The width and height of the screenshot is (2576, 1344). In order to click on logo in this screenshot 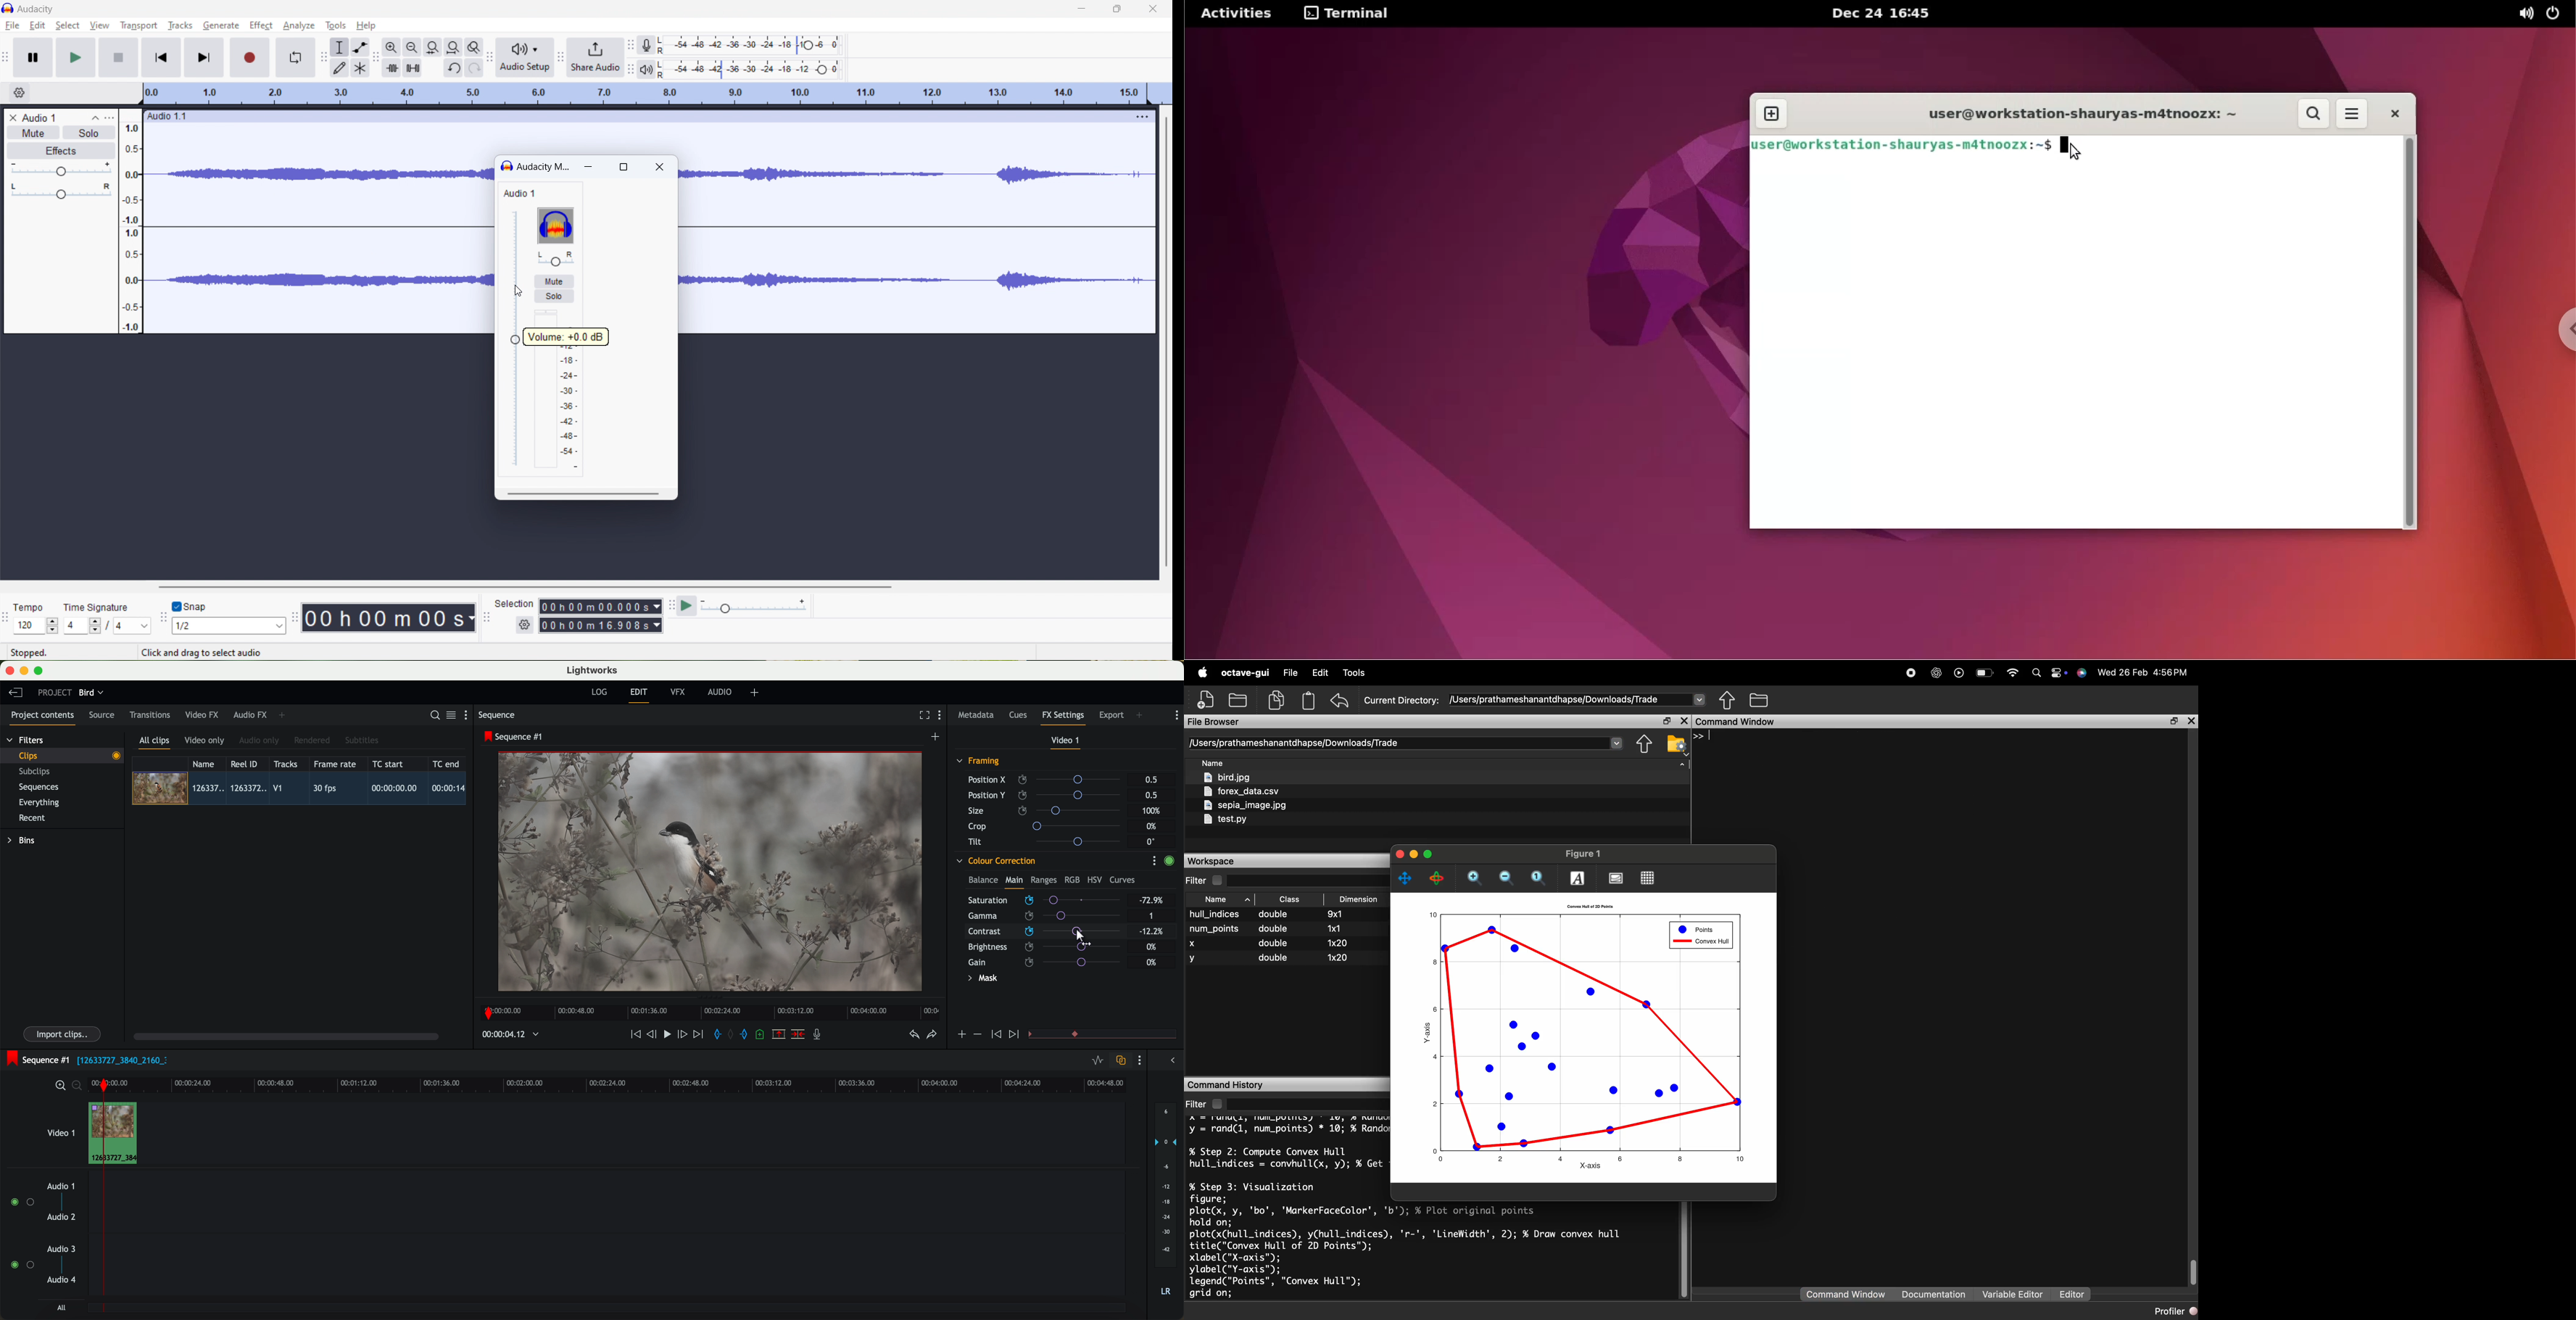, I will do `click(555, 225)`.